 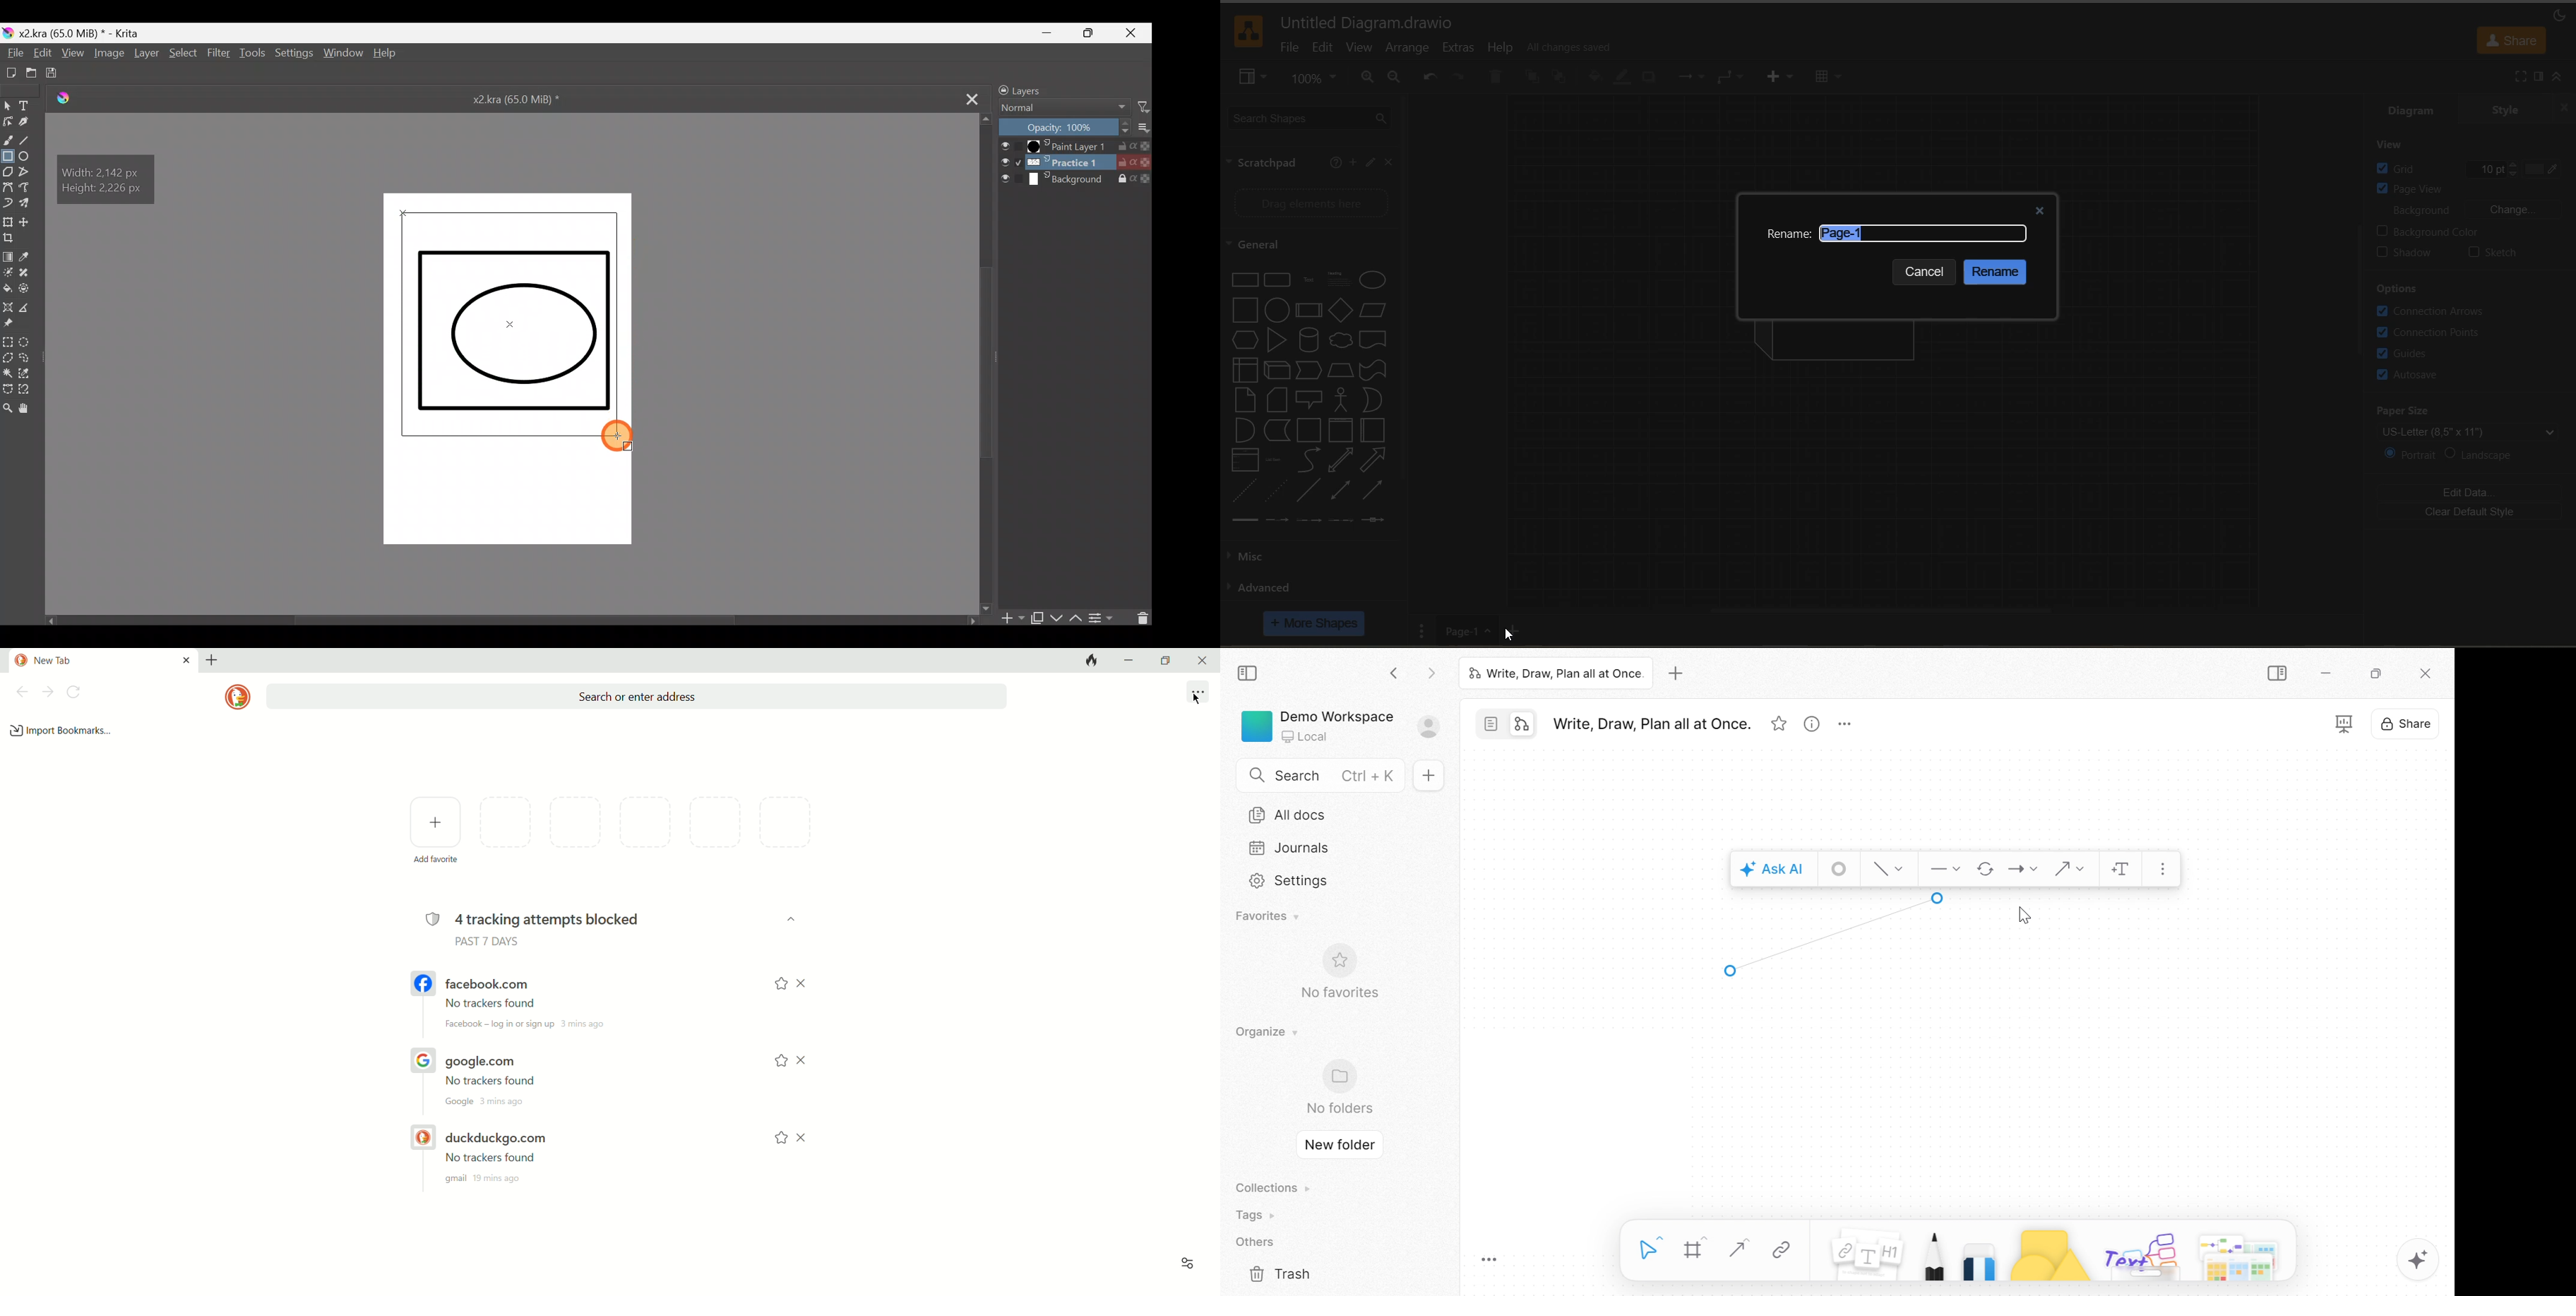 What do you see at coordinates (1678, 673) in the screenshot?
I see `Add new tab` at bounding box center [1678, 673].